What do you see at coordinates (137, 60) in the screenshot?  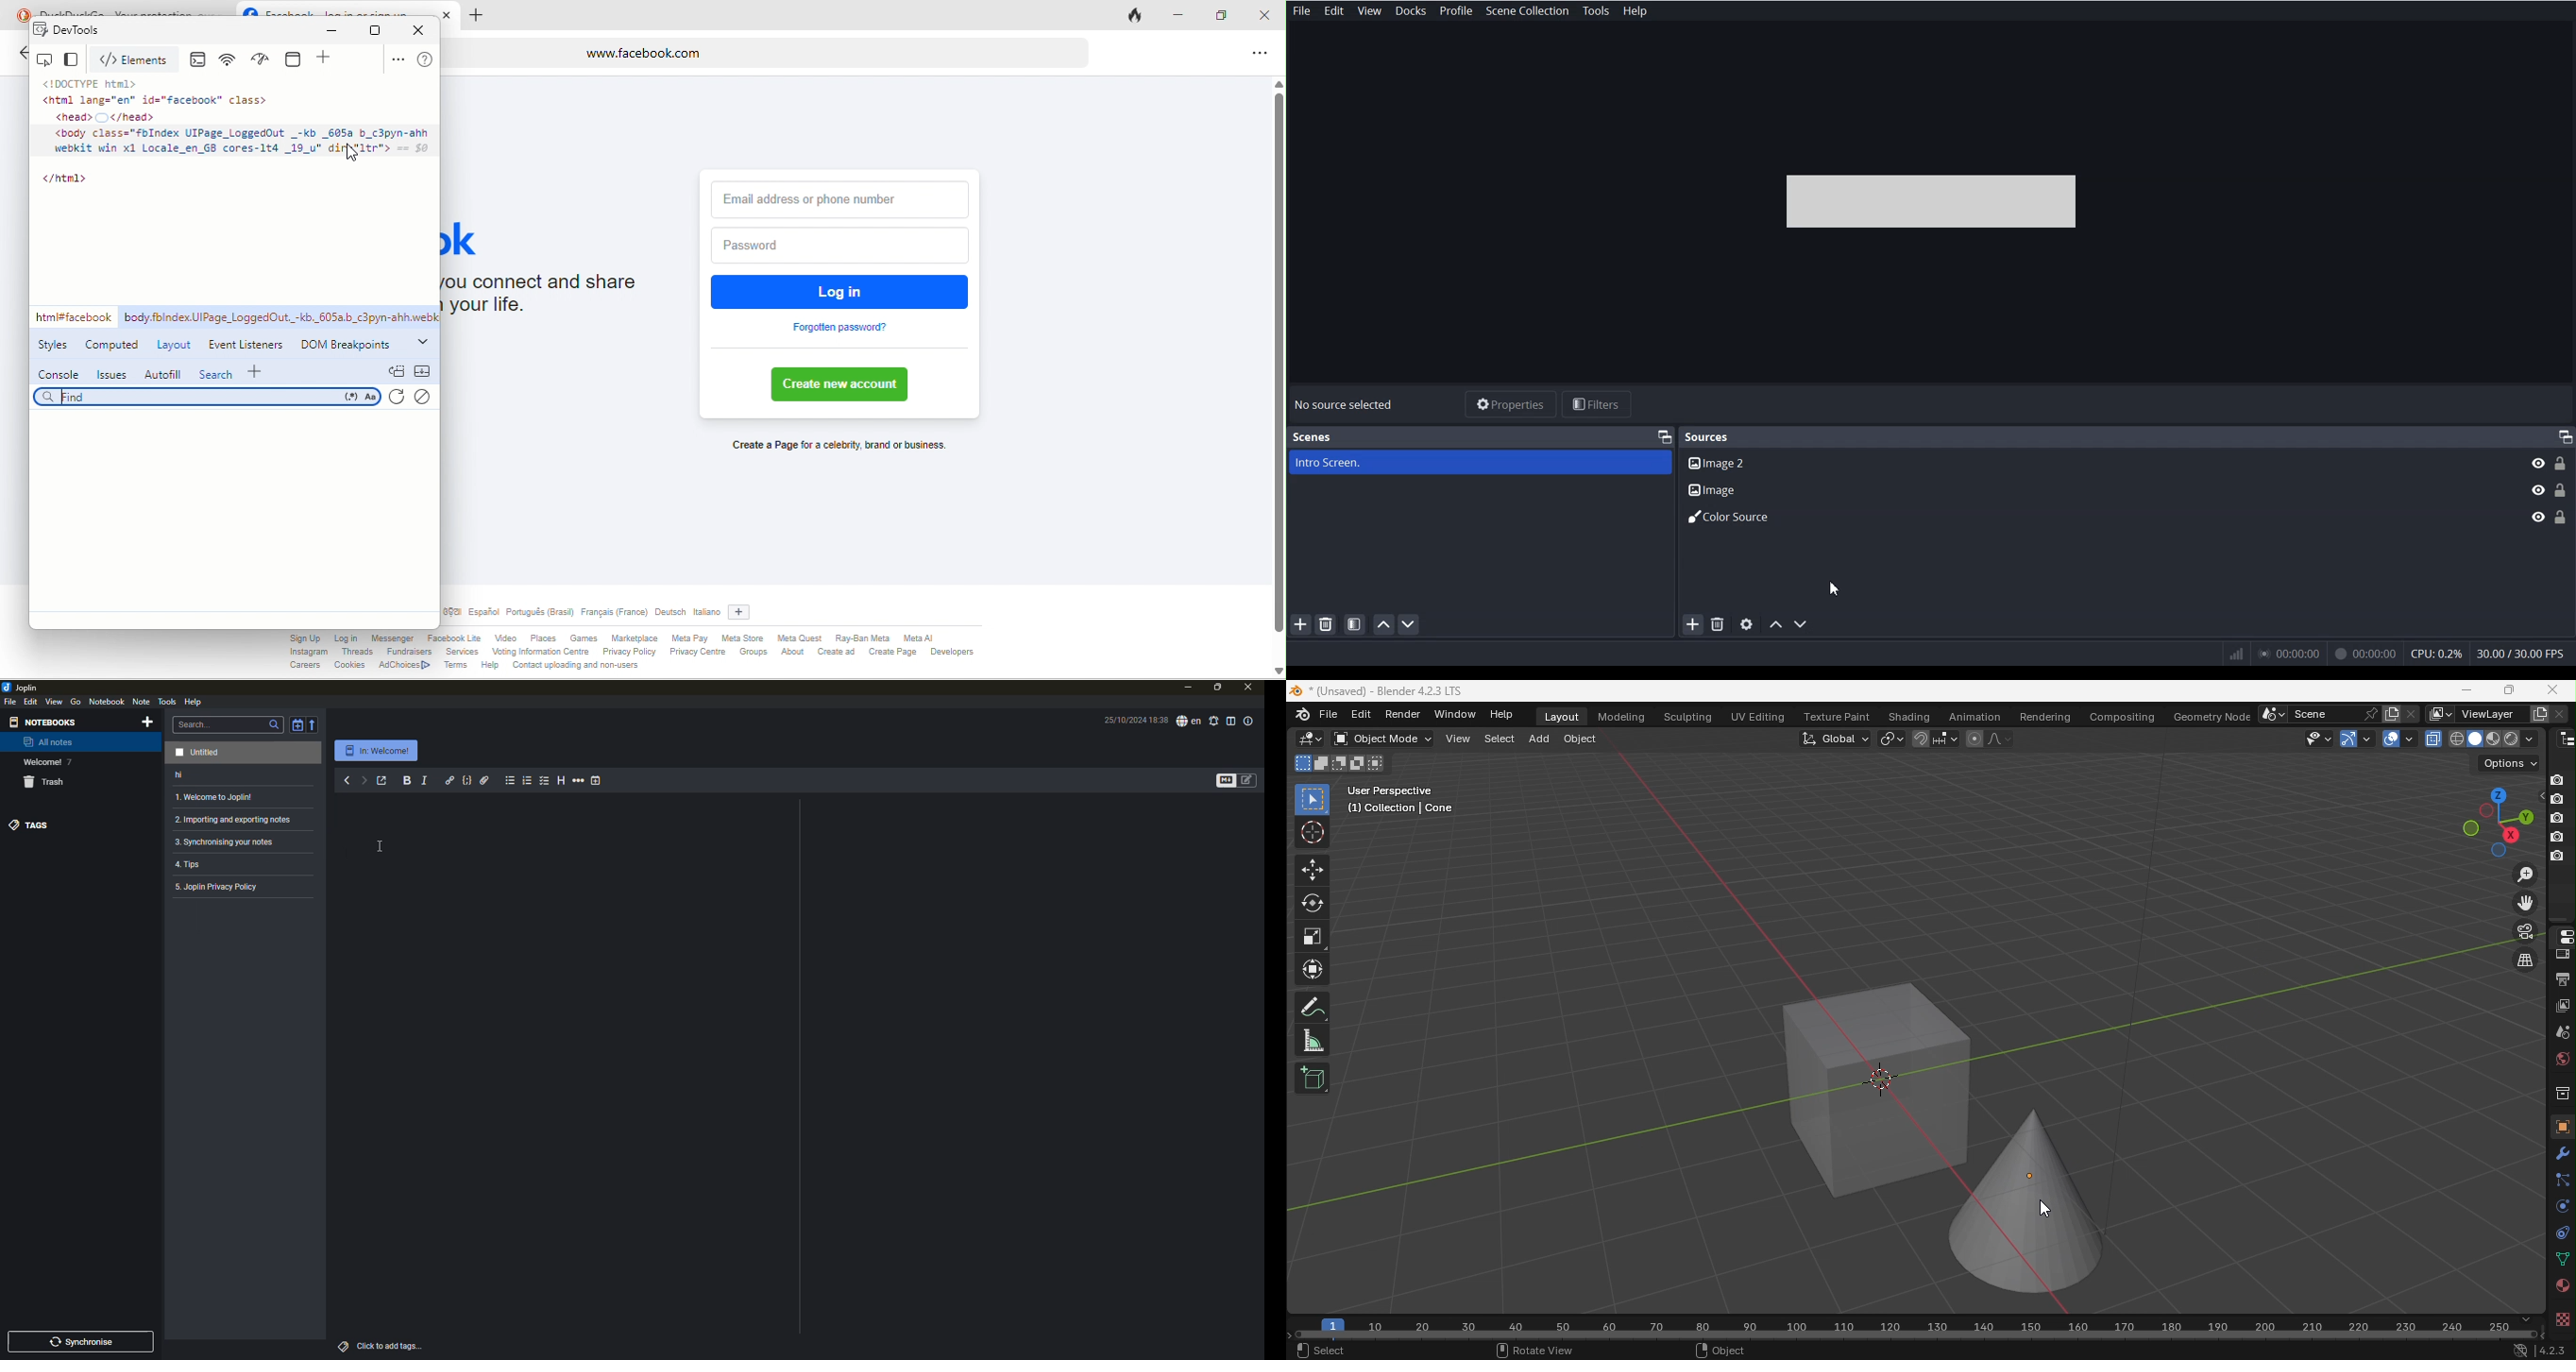 I see `elements` at bounding box center [137, 60].